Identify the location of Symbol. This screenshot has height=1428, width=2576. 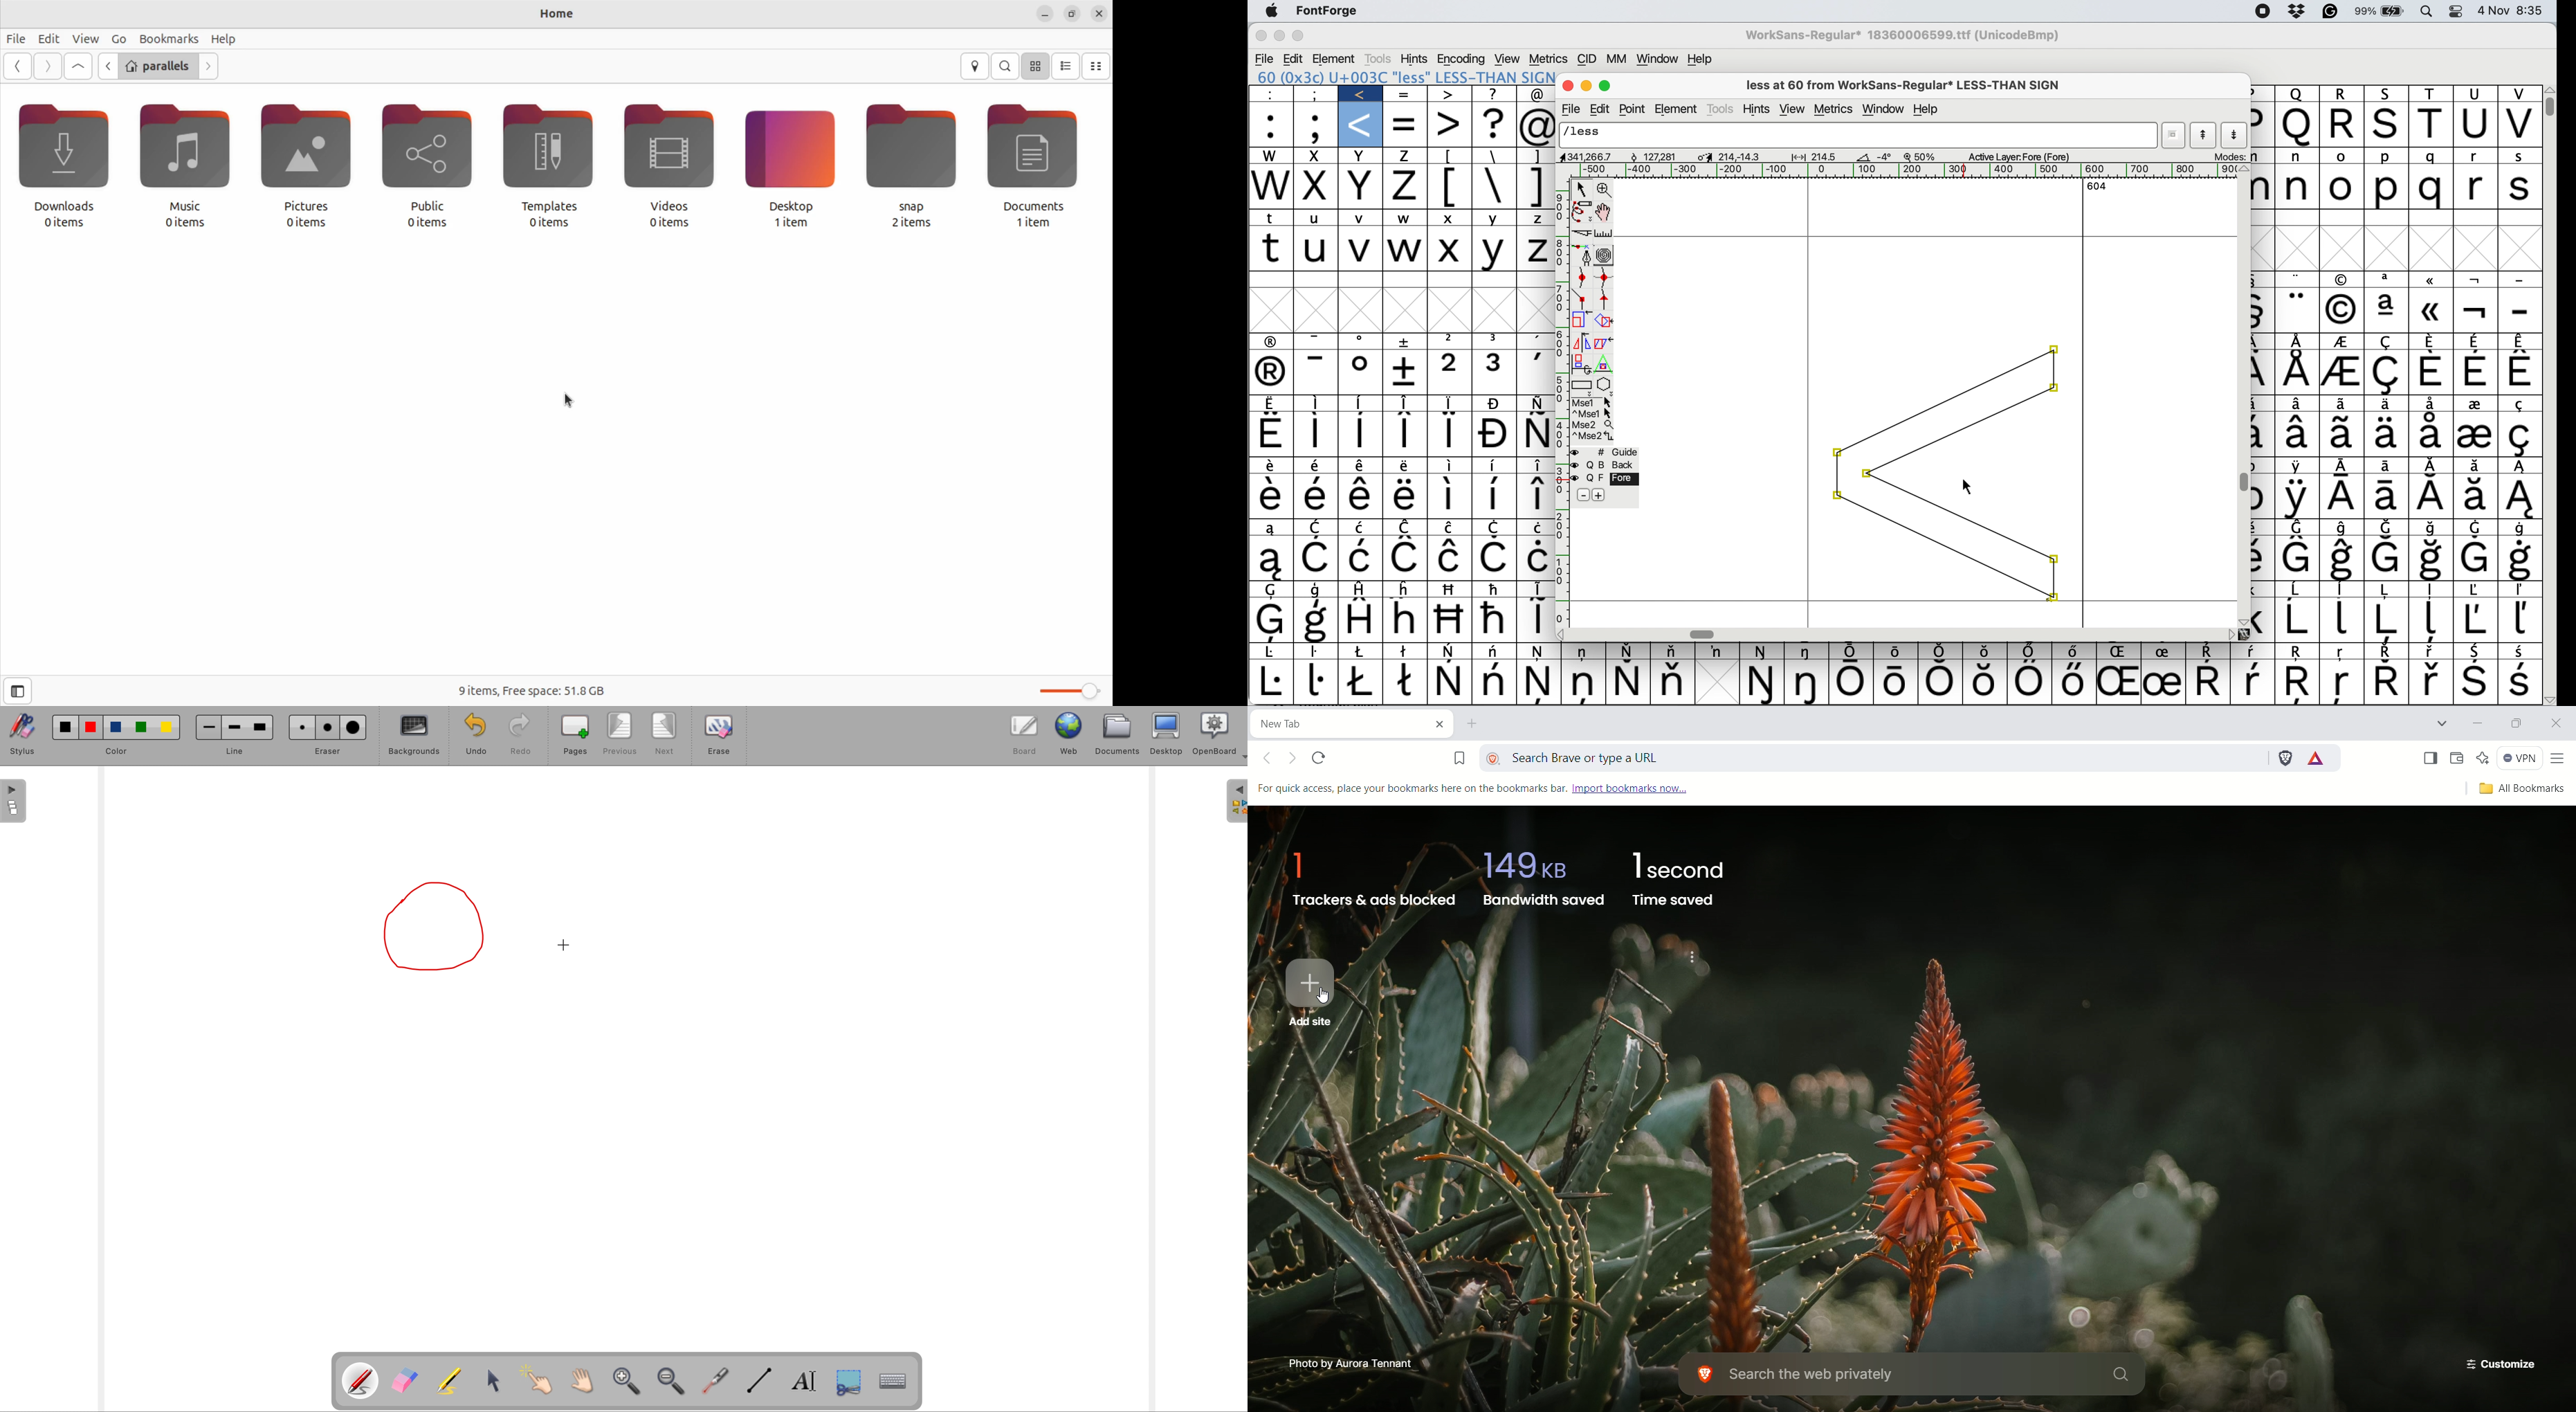
(1316, 496).